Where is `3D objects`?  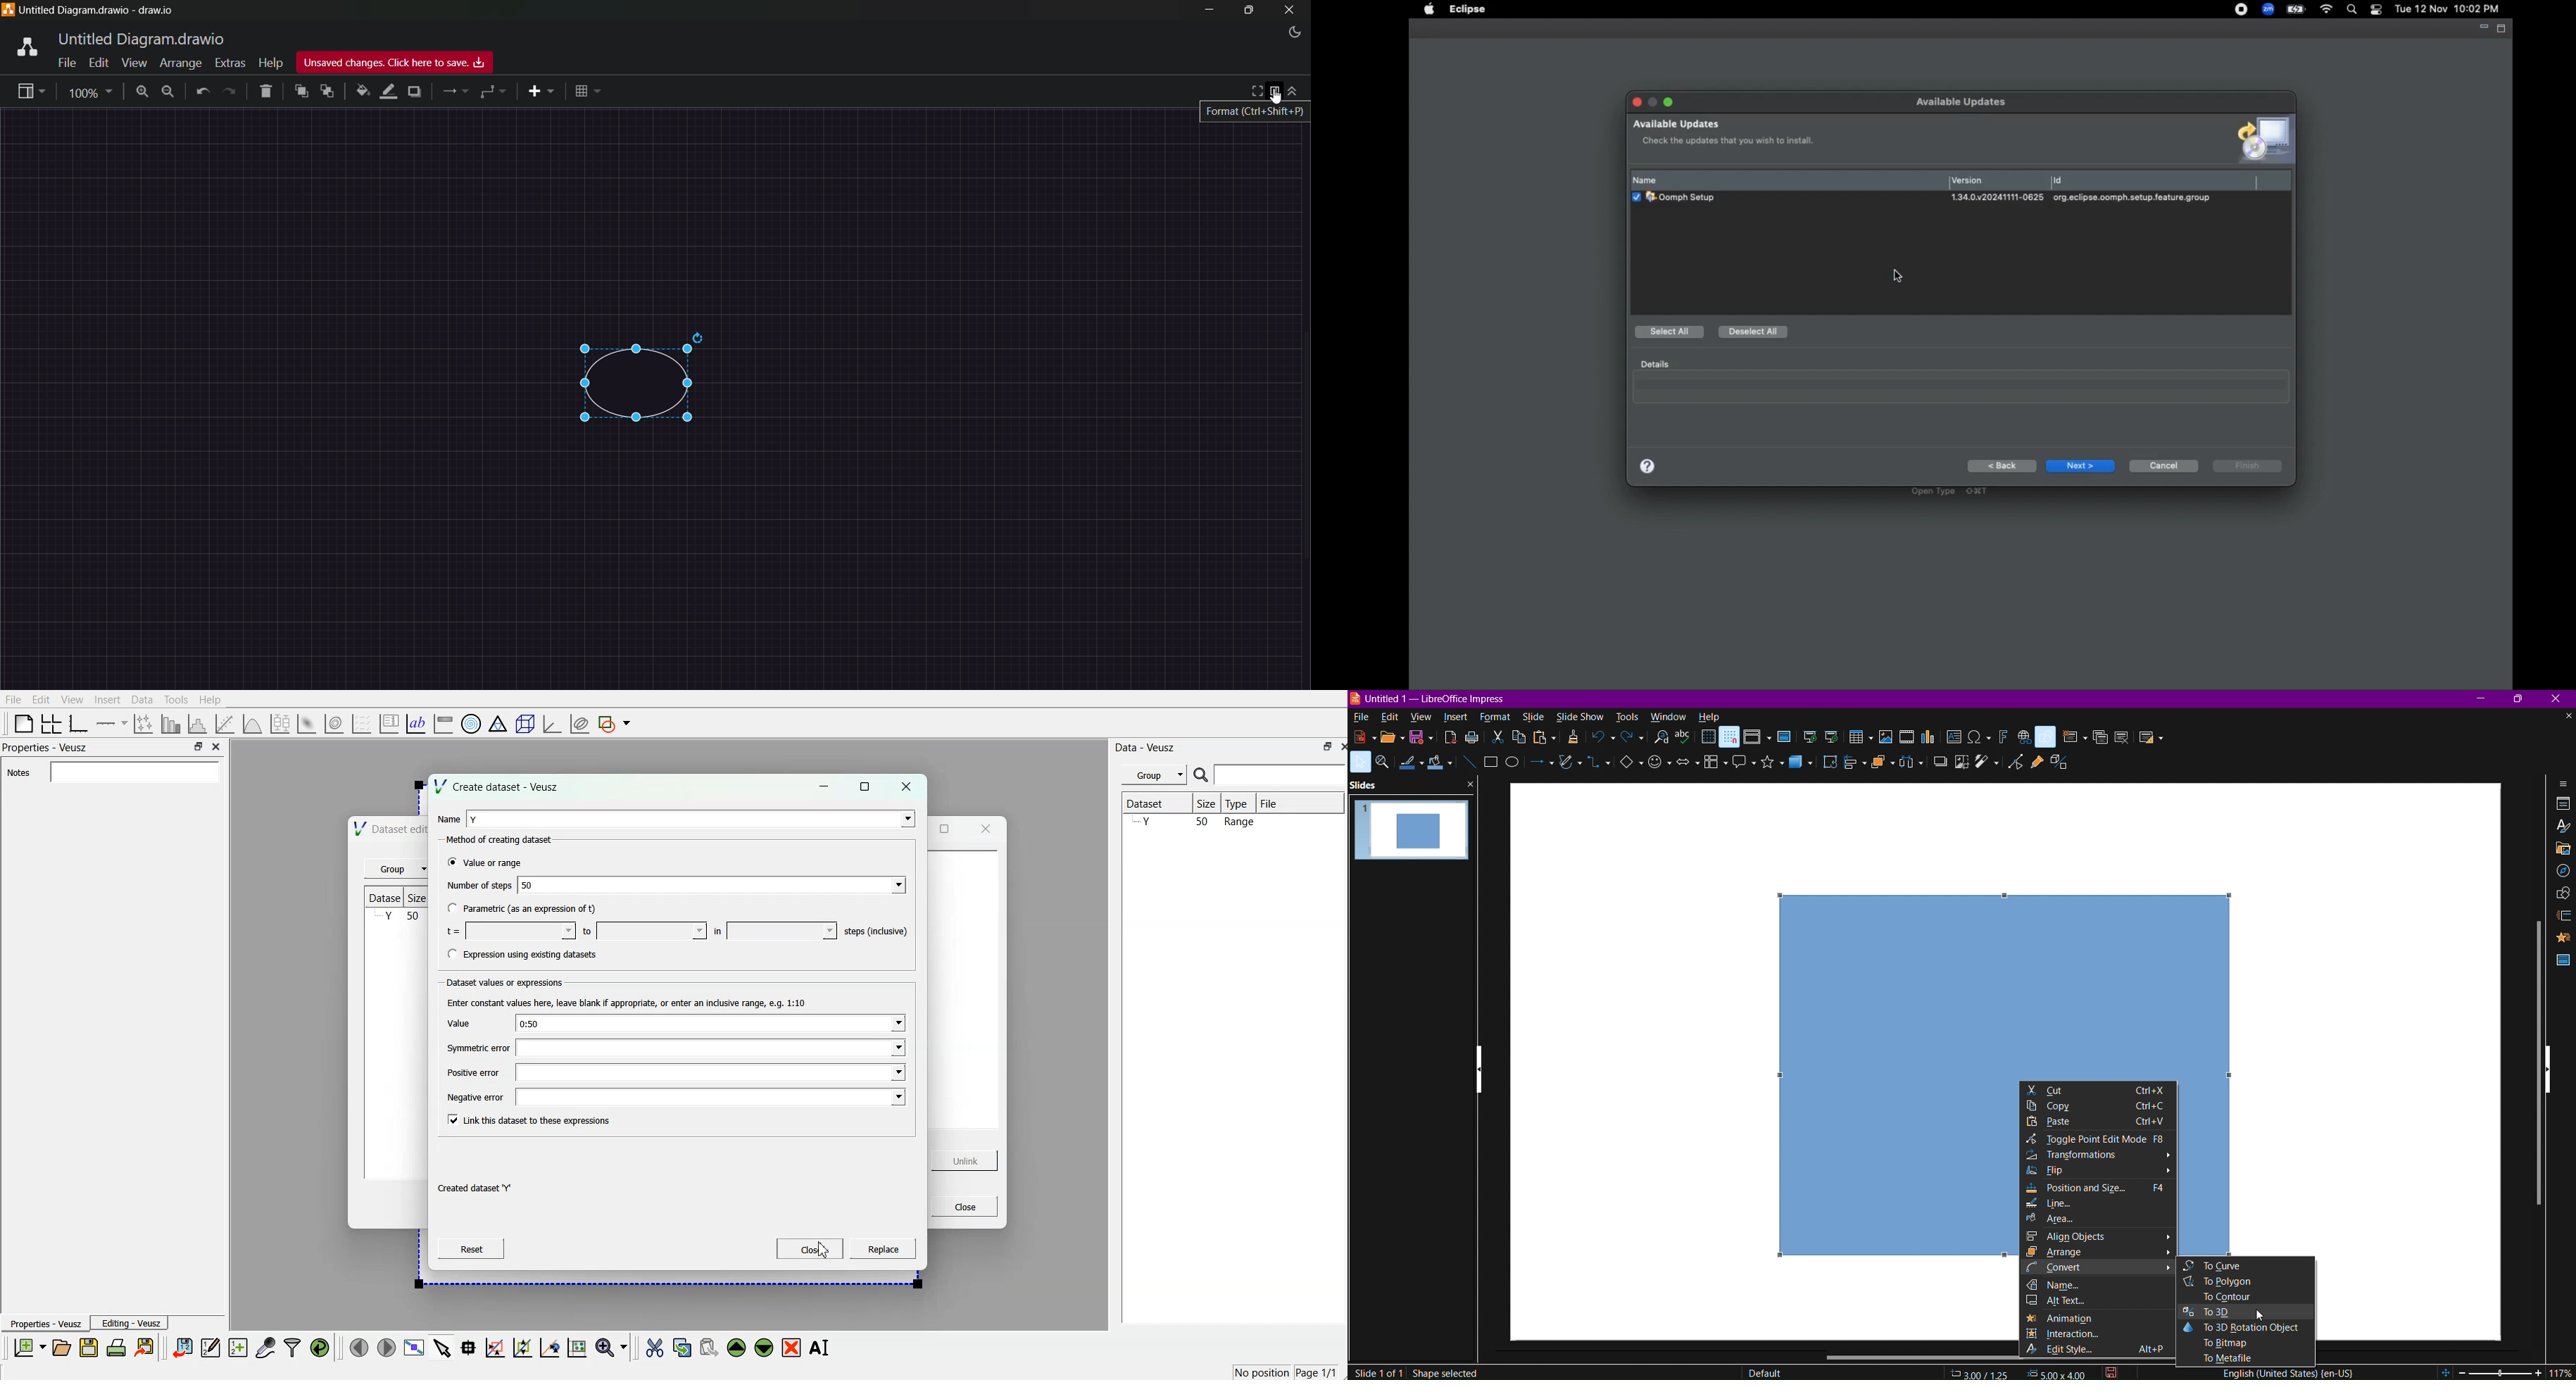 3D objects is located at coordinates (1805, 768).